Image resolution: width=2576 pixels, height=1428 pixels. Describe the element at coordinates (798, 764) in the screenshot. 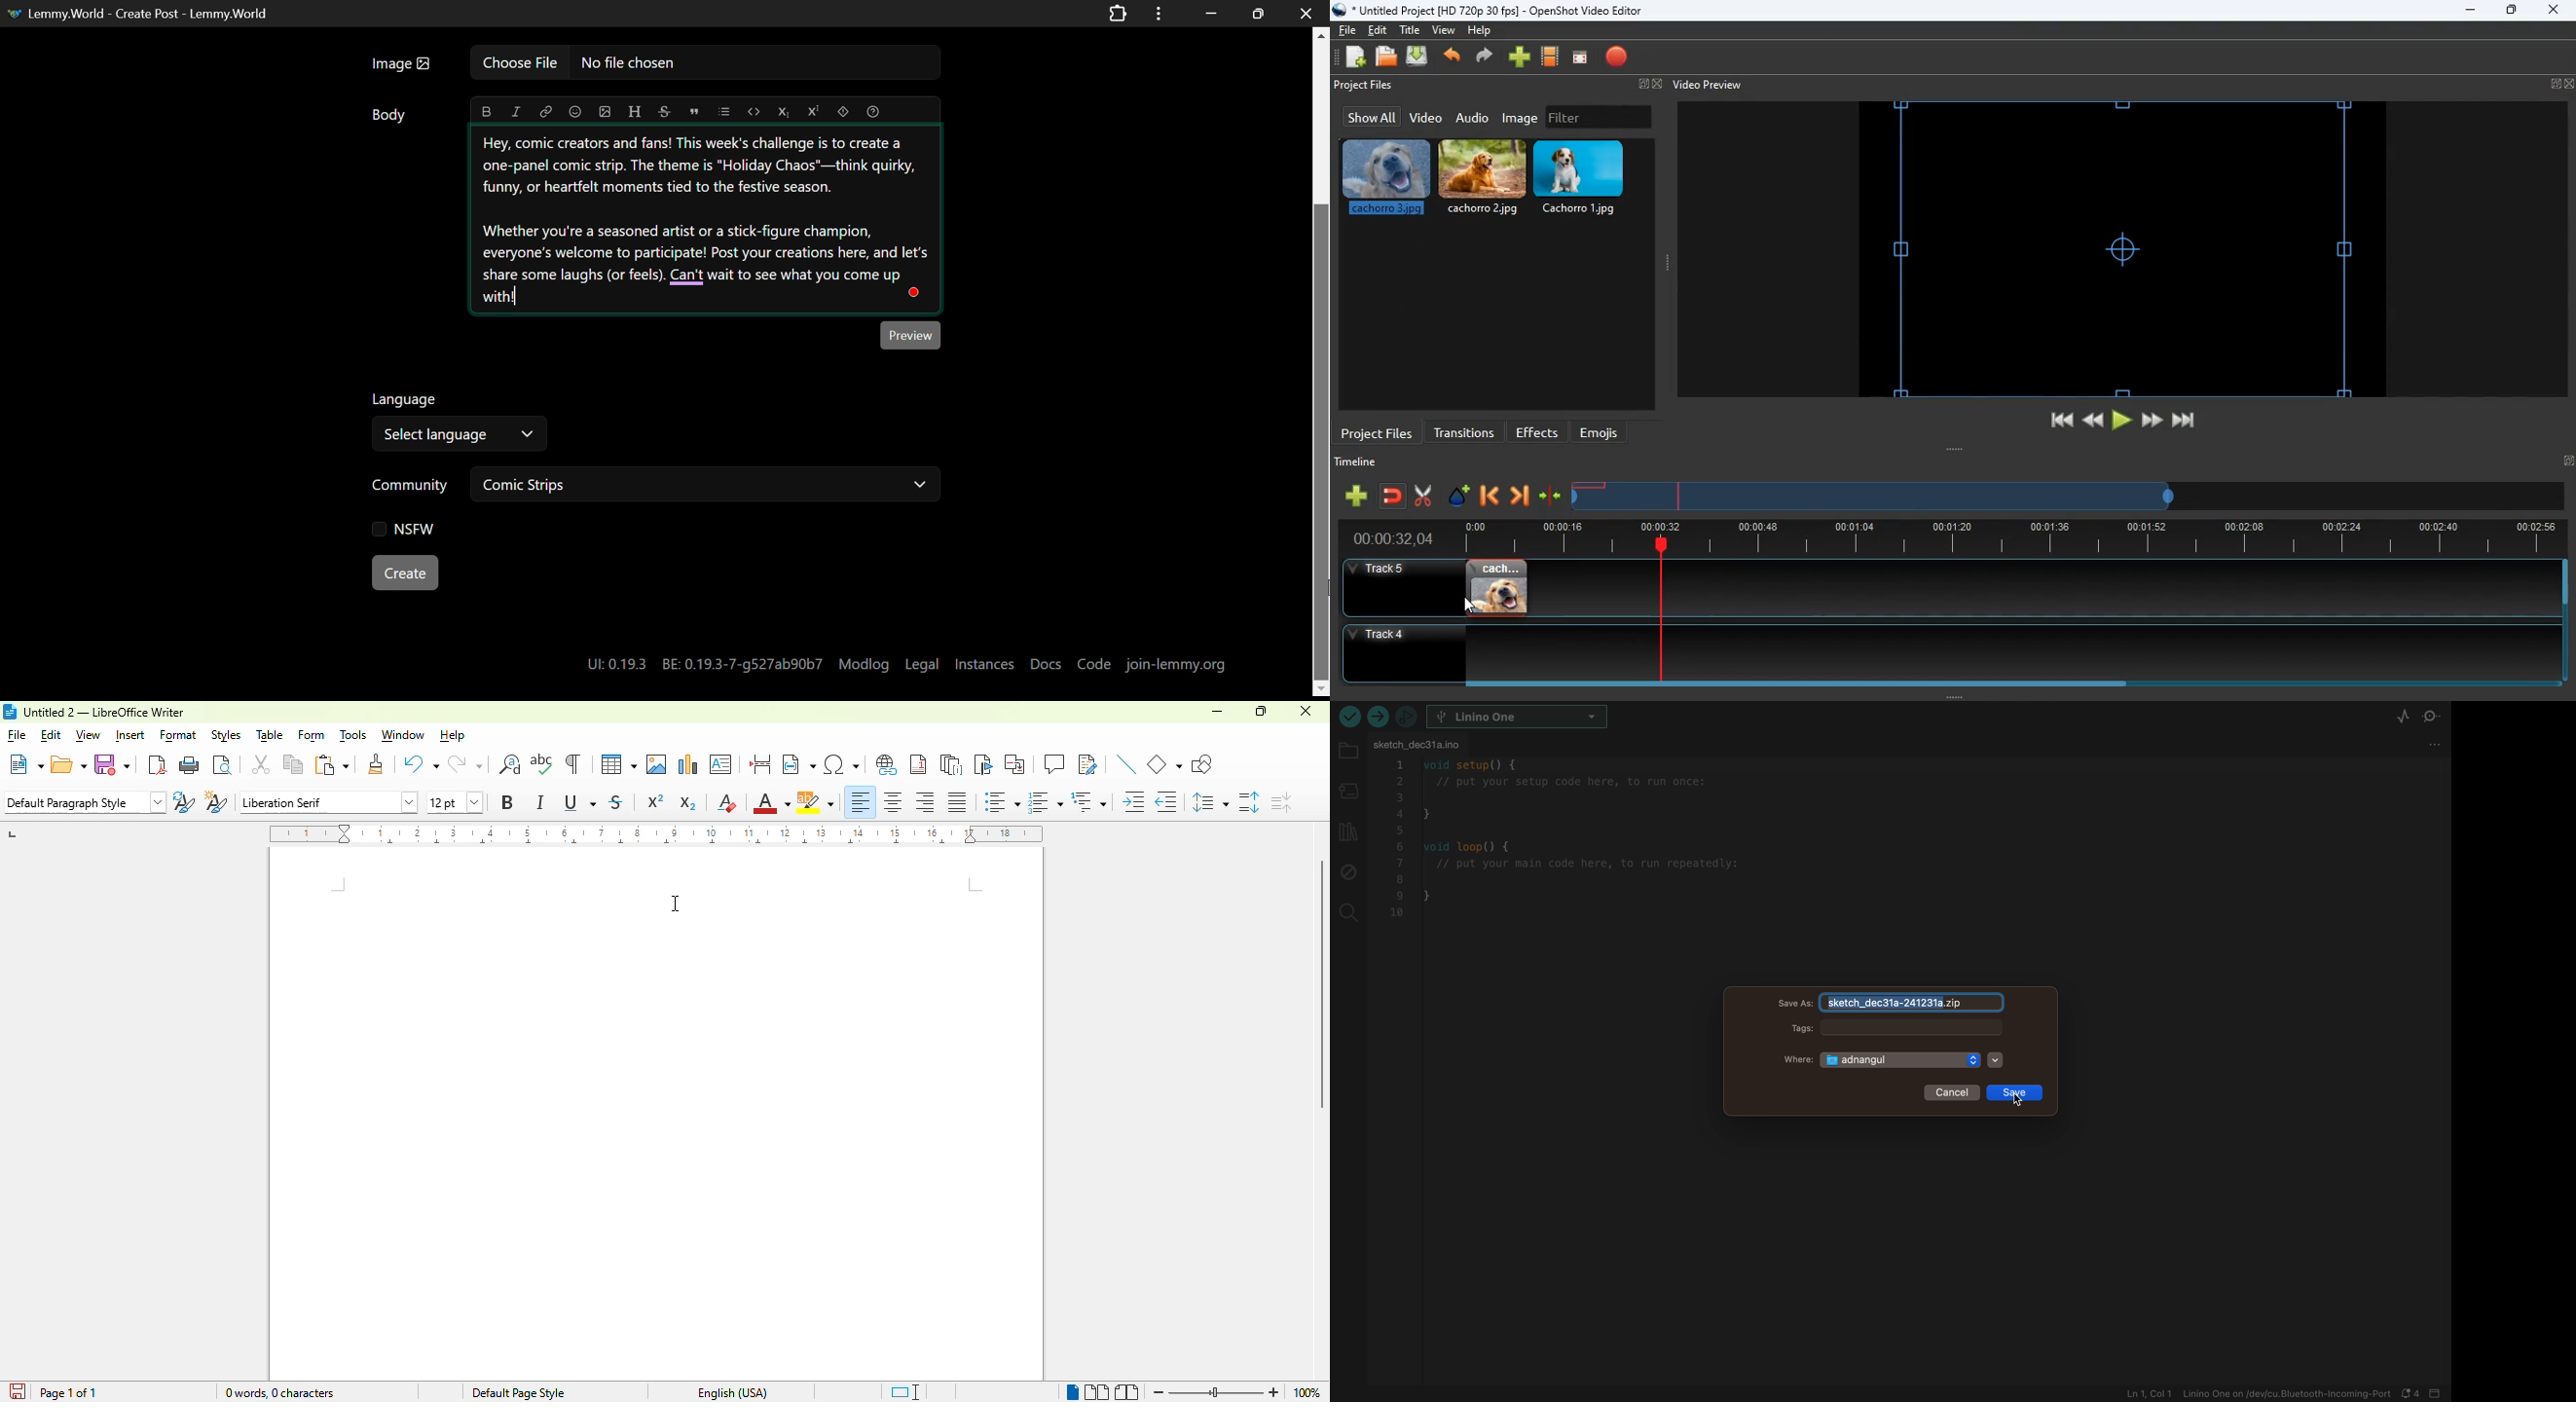

I see `insert field` at that location.